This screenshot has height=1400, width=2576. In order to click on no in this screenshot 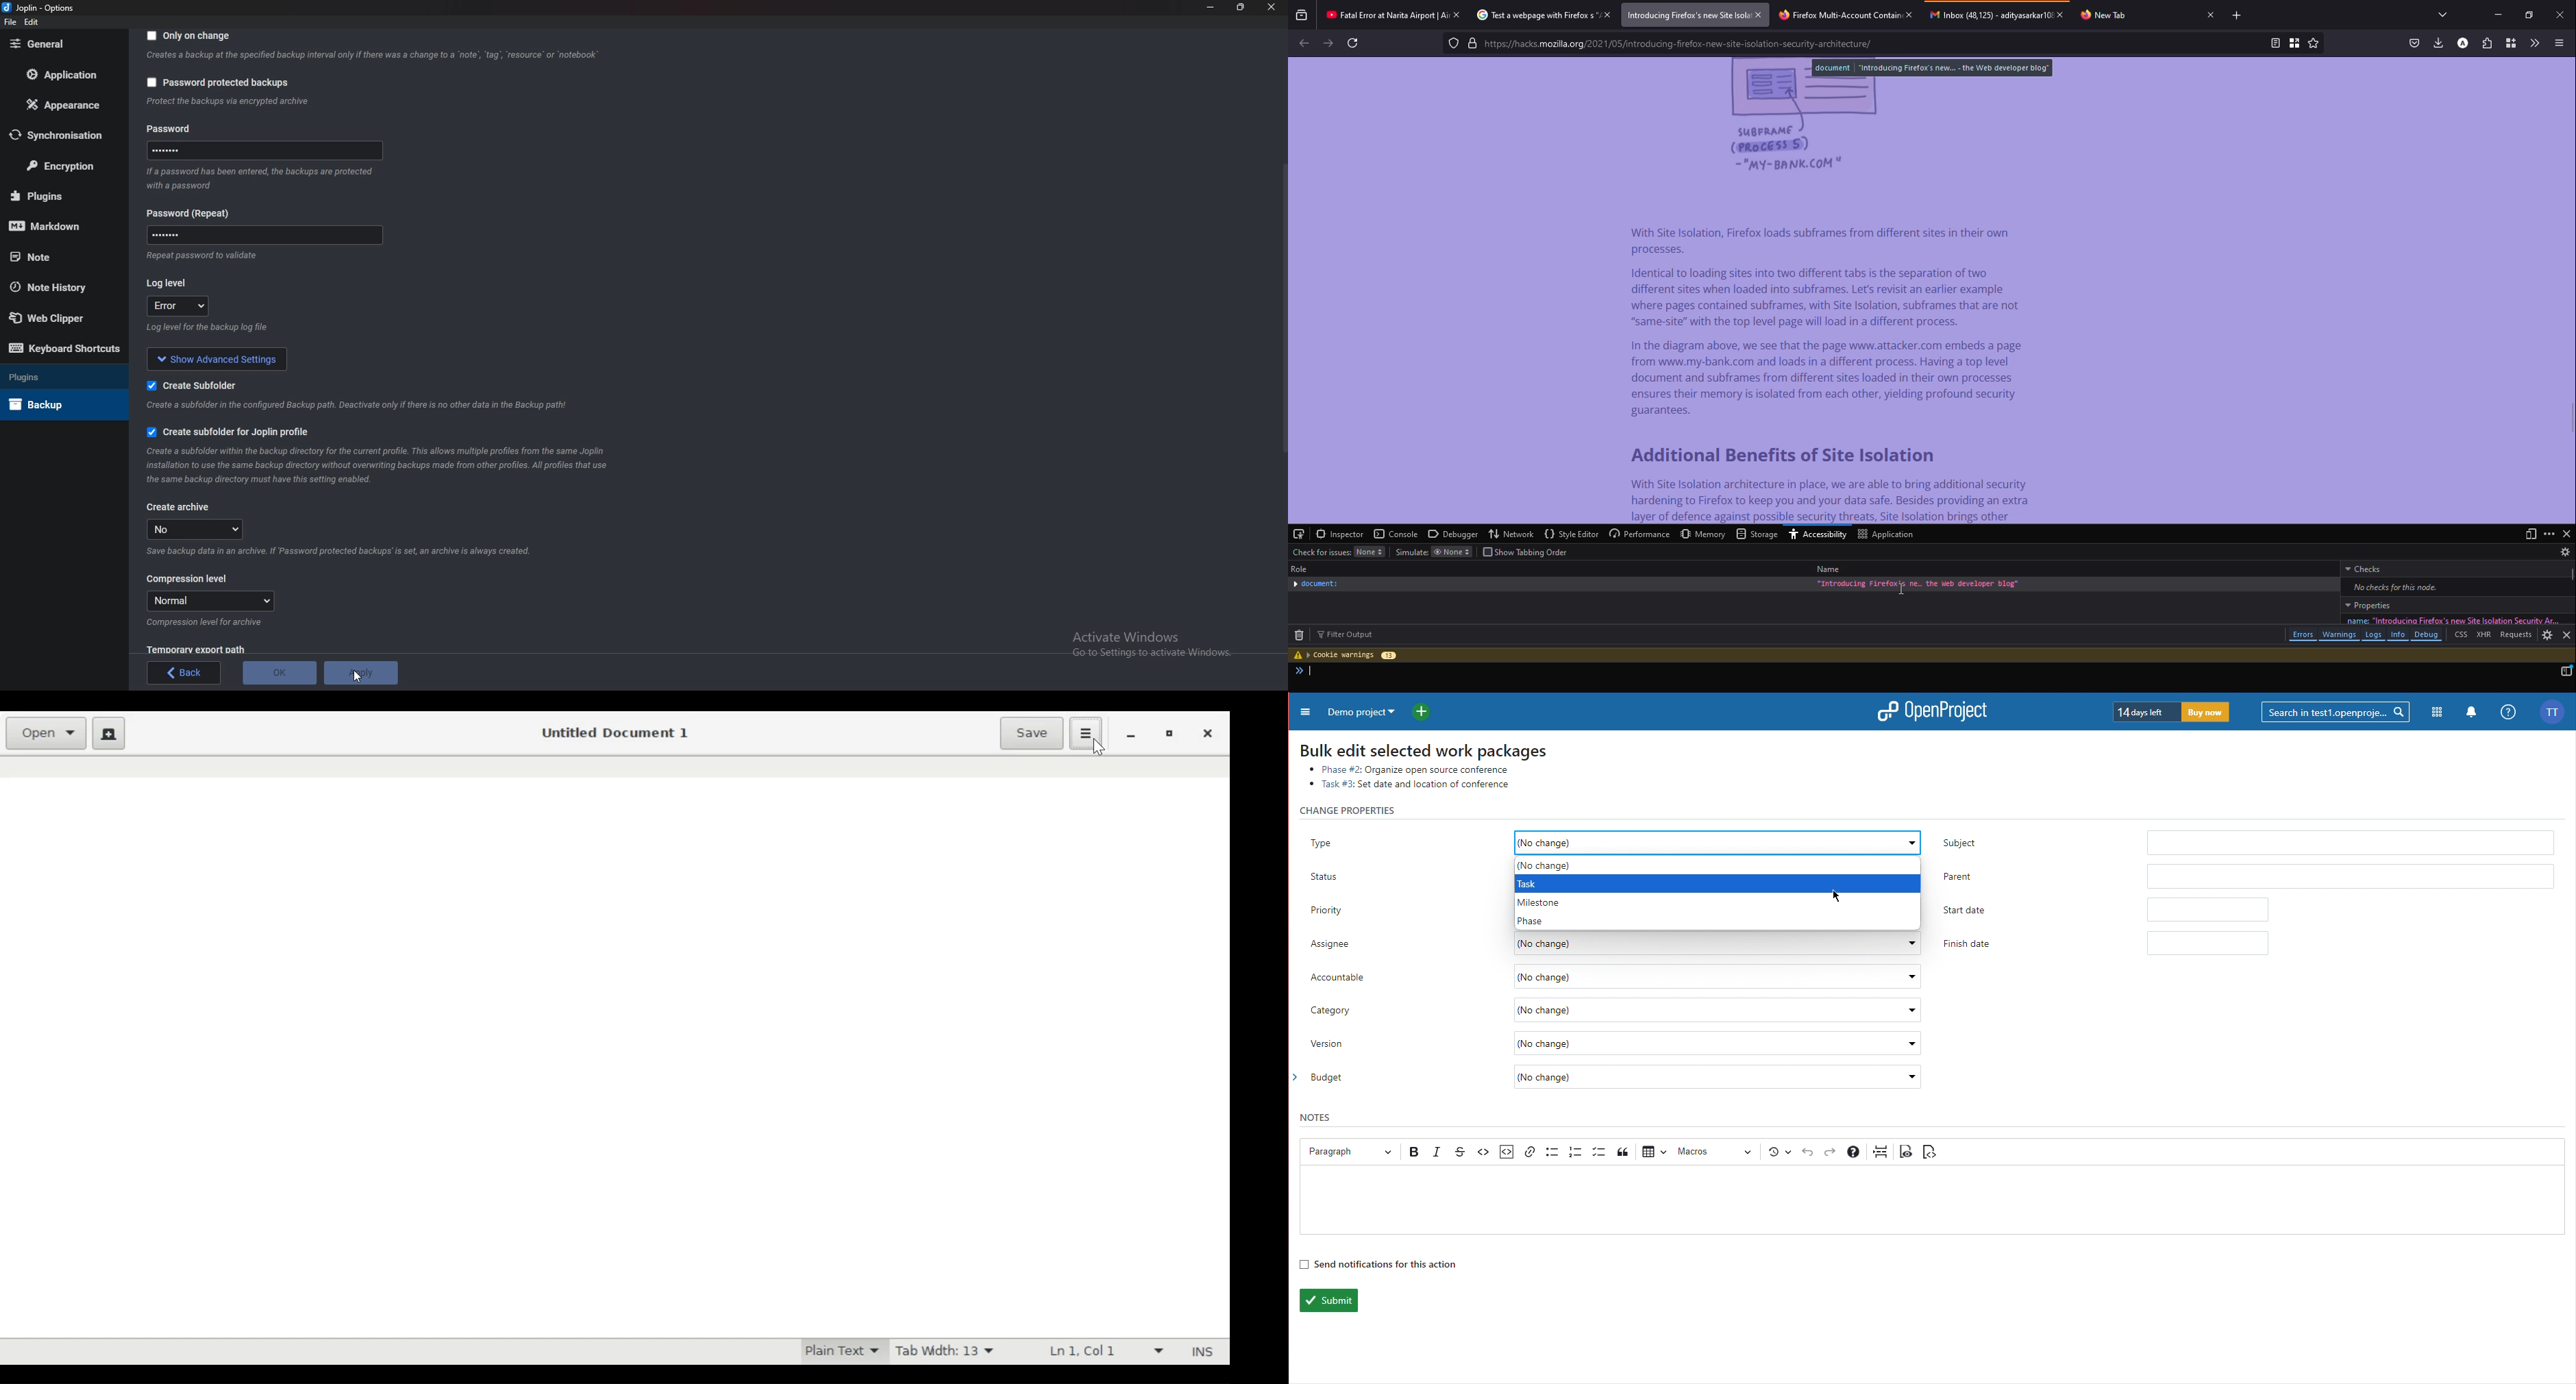, I will do `click(199, 529)`.